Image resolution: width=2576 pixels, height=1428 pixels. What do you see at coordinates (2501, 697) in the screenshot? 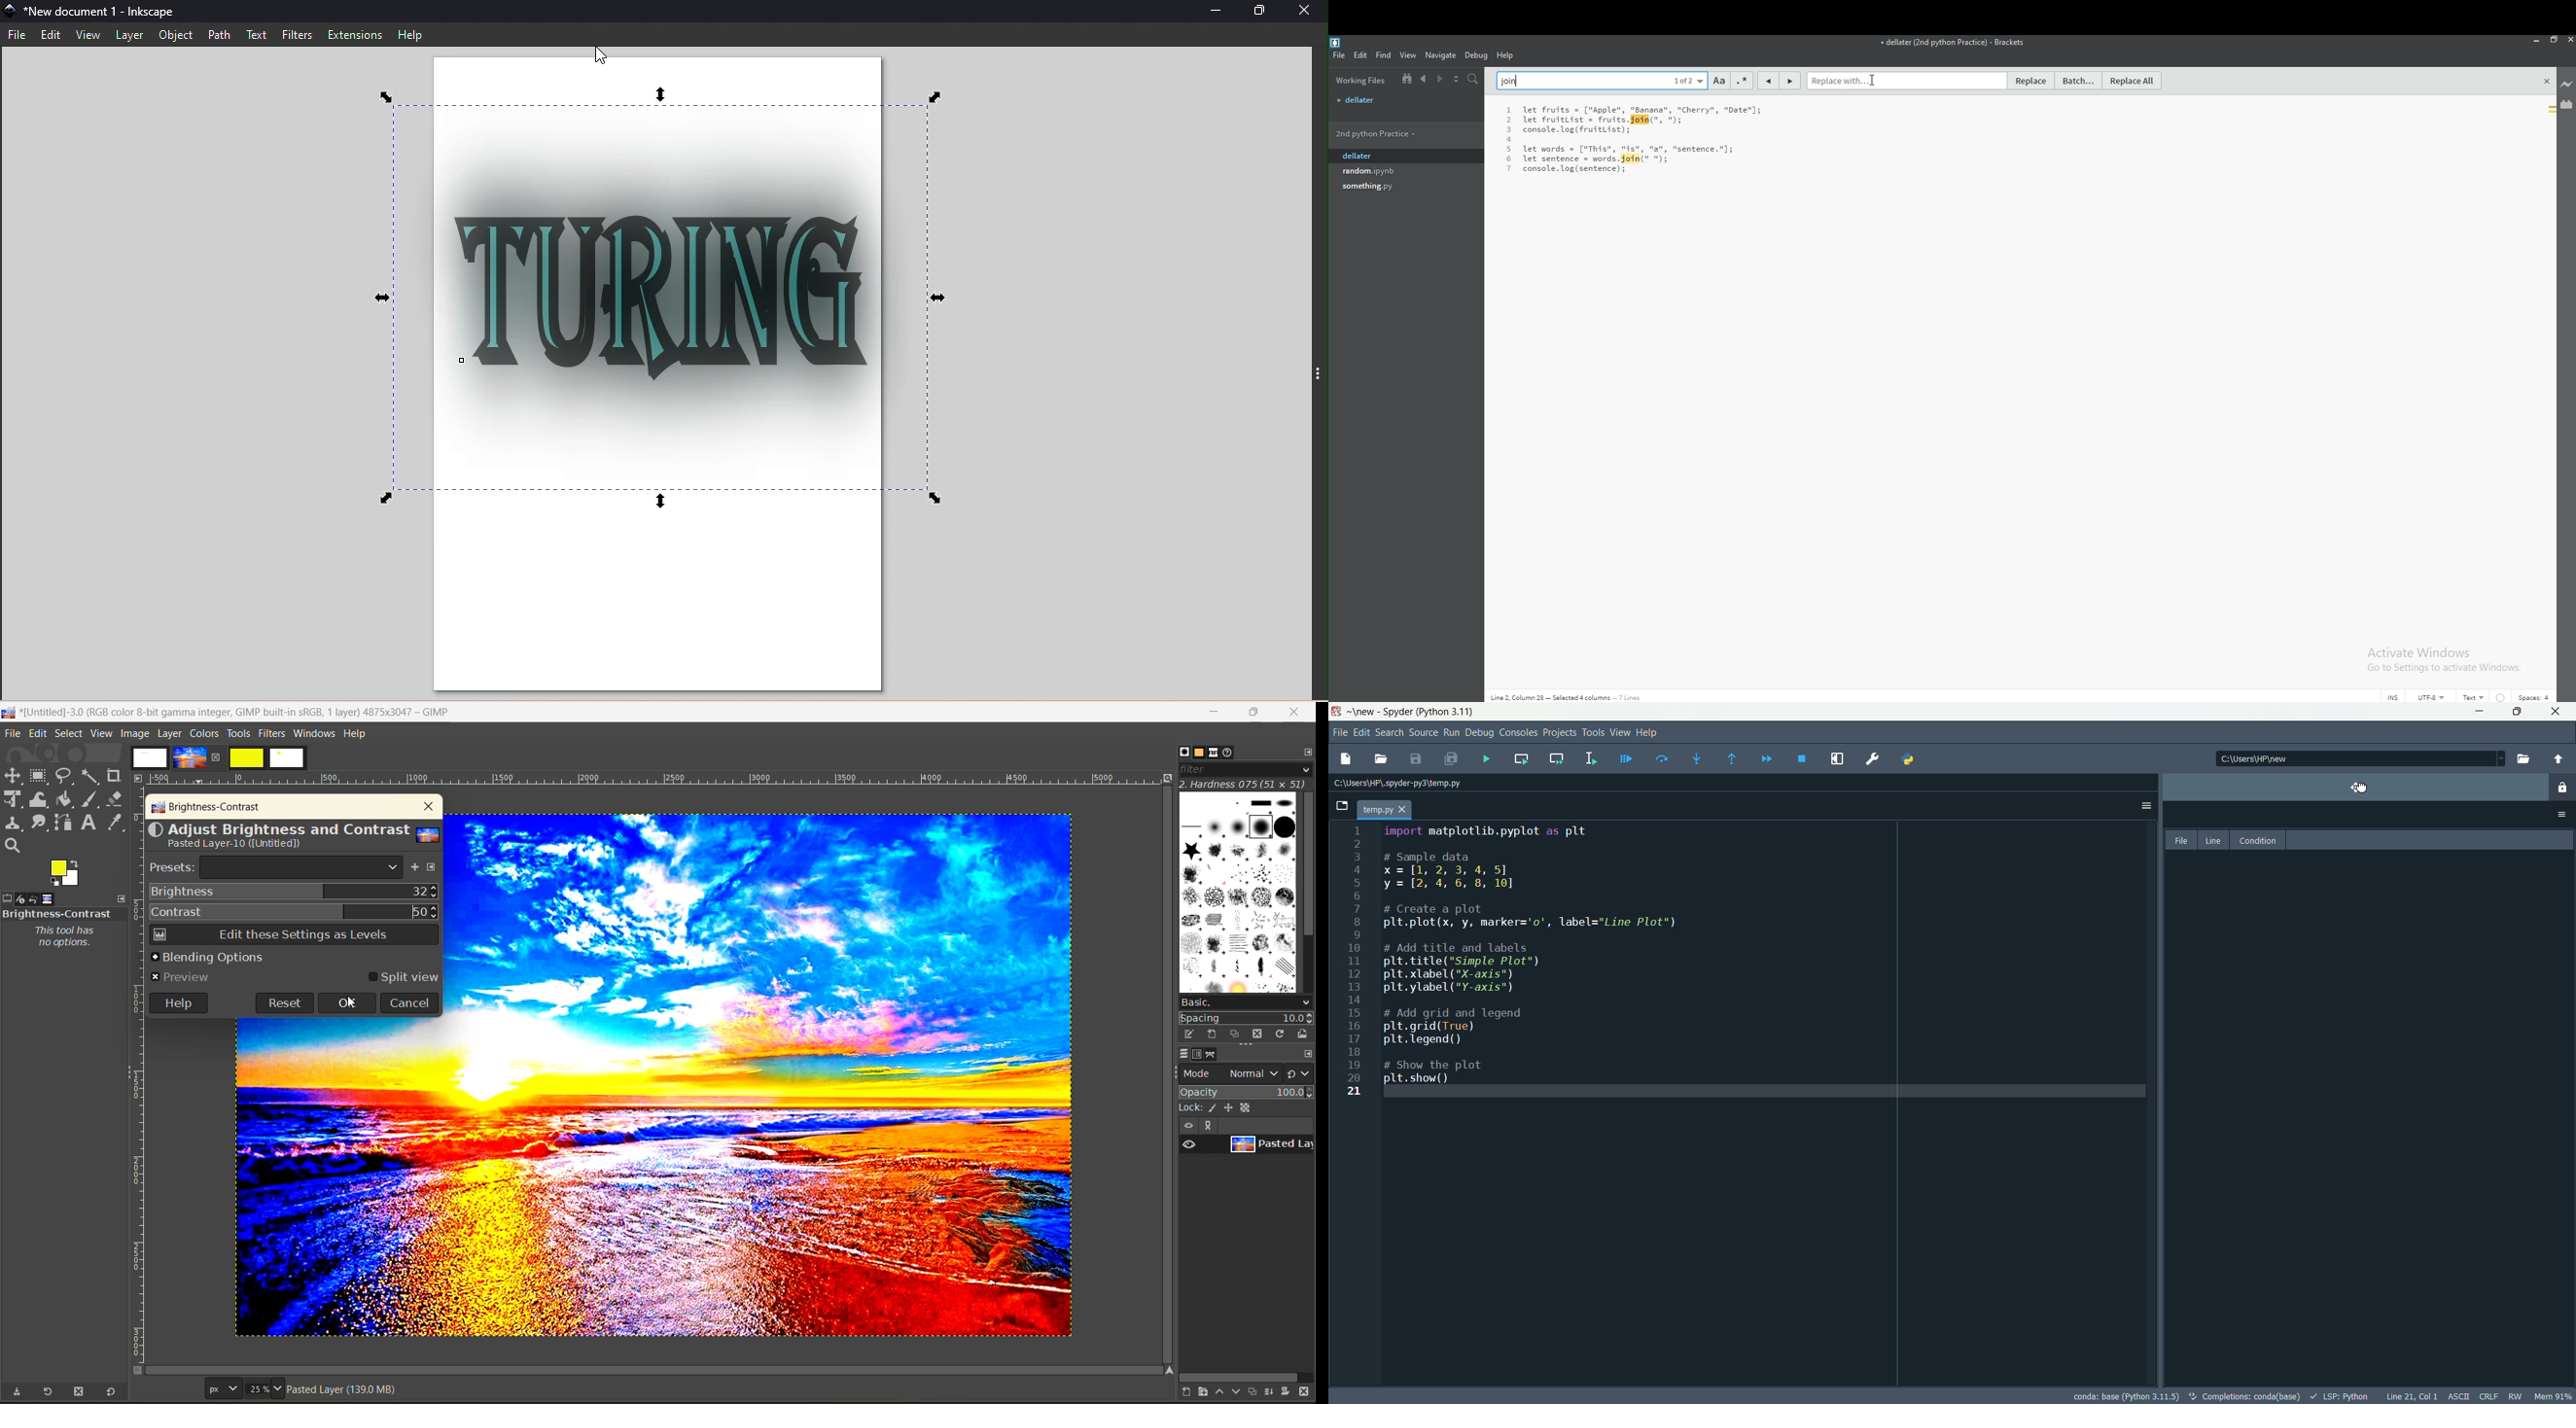
I see `indent` at bounding box center [2501, 697].